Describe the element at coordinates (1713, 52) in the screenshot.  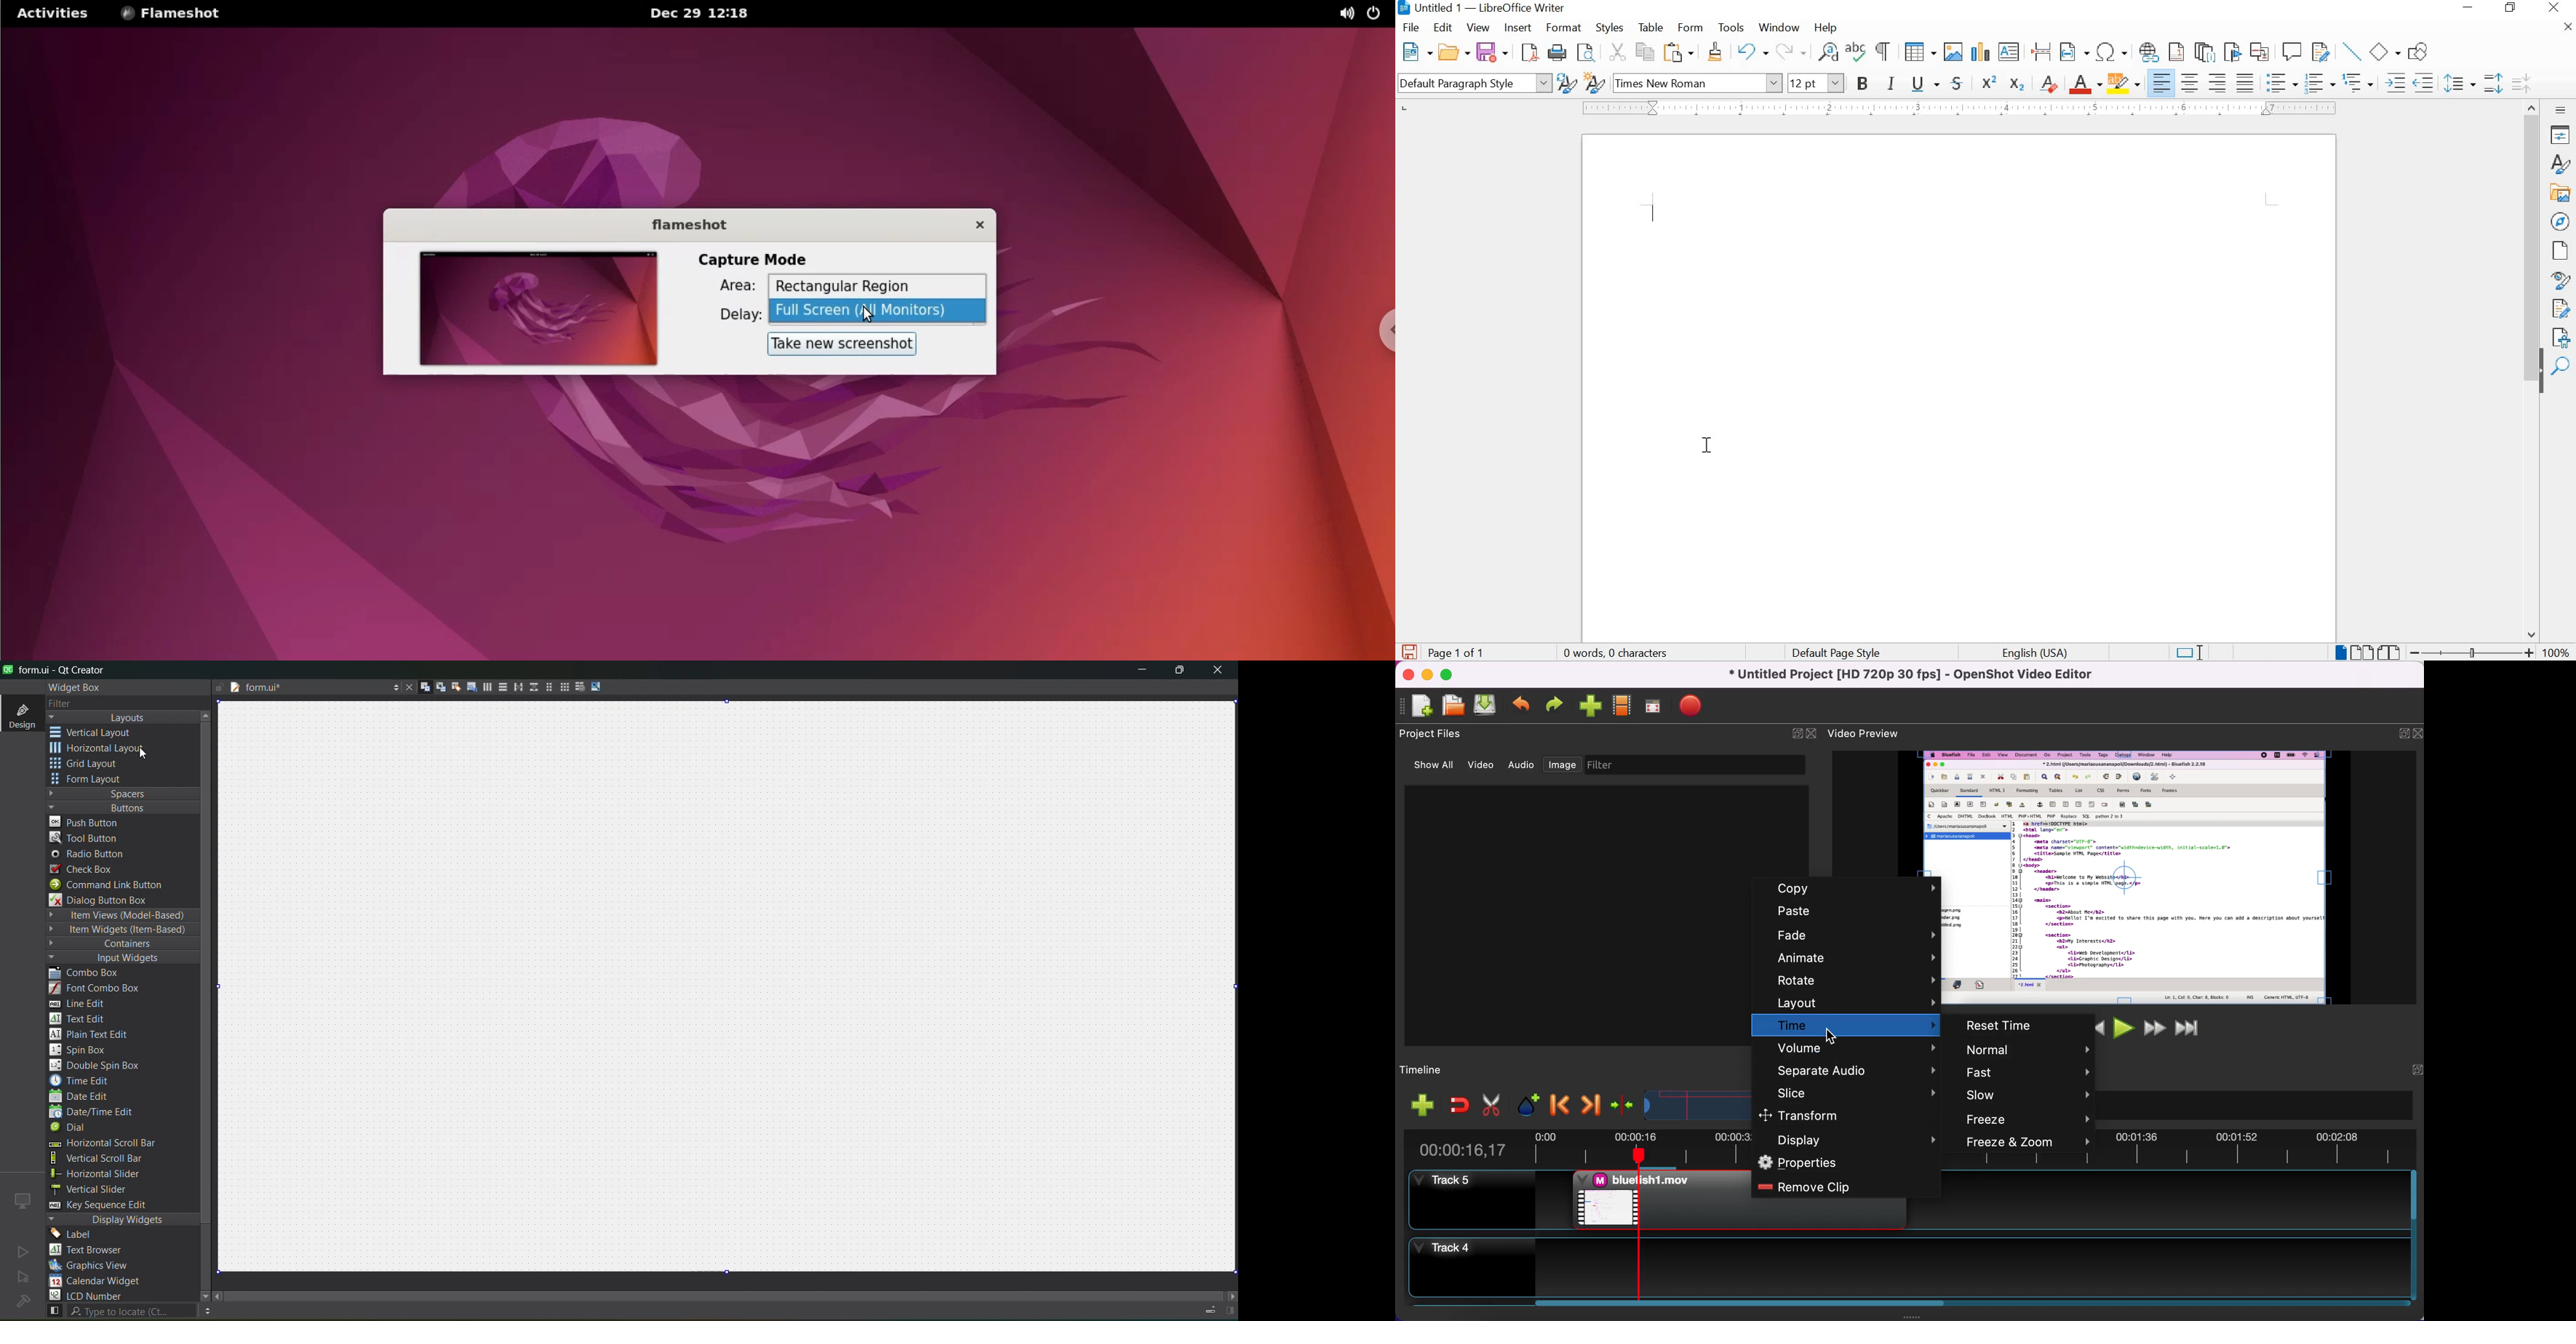
I see `CLONE FORMATTING` at that location.